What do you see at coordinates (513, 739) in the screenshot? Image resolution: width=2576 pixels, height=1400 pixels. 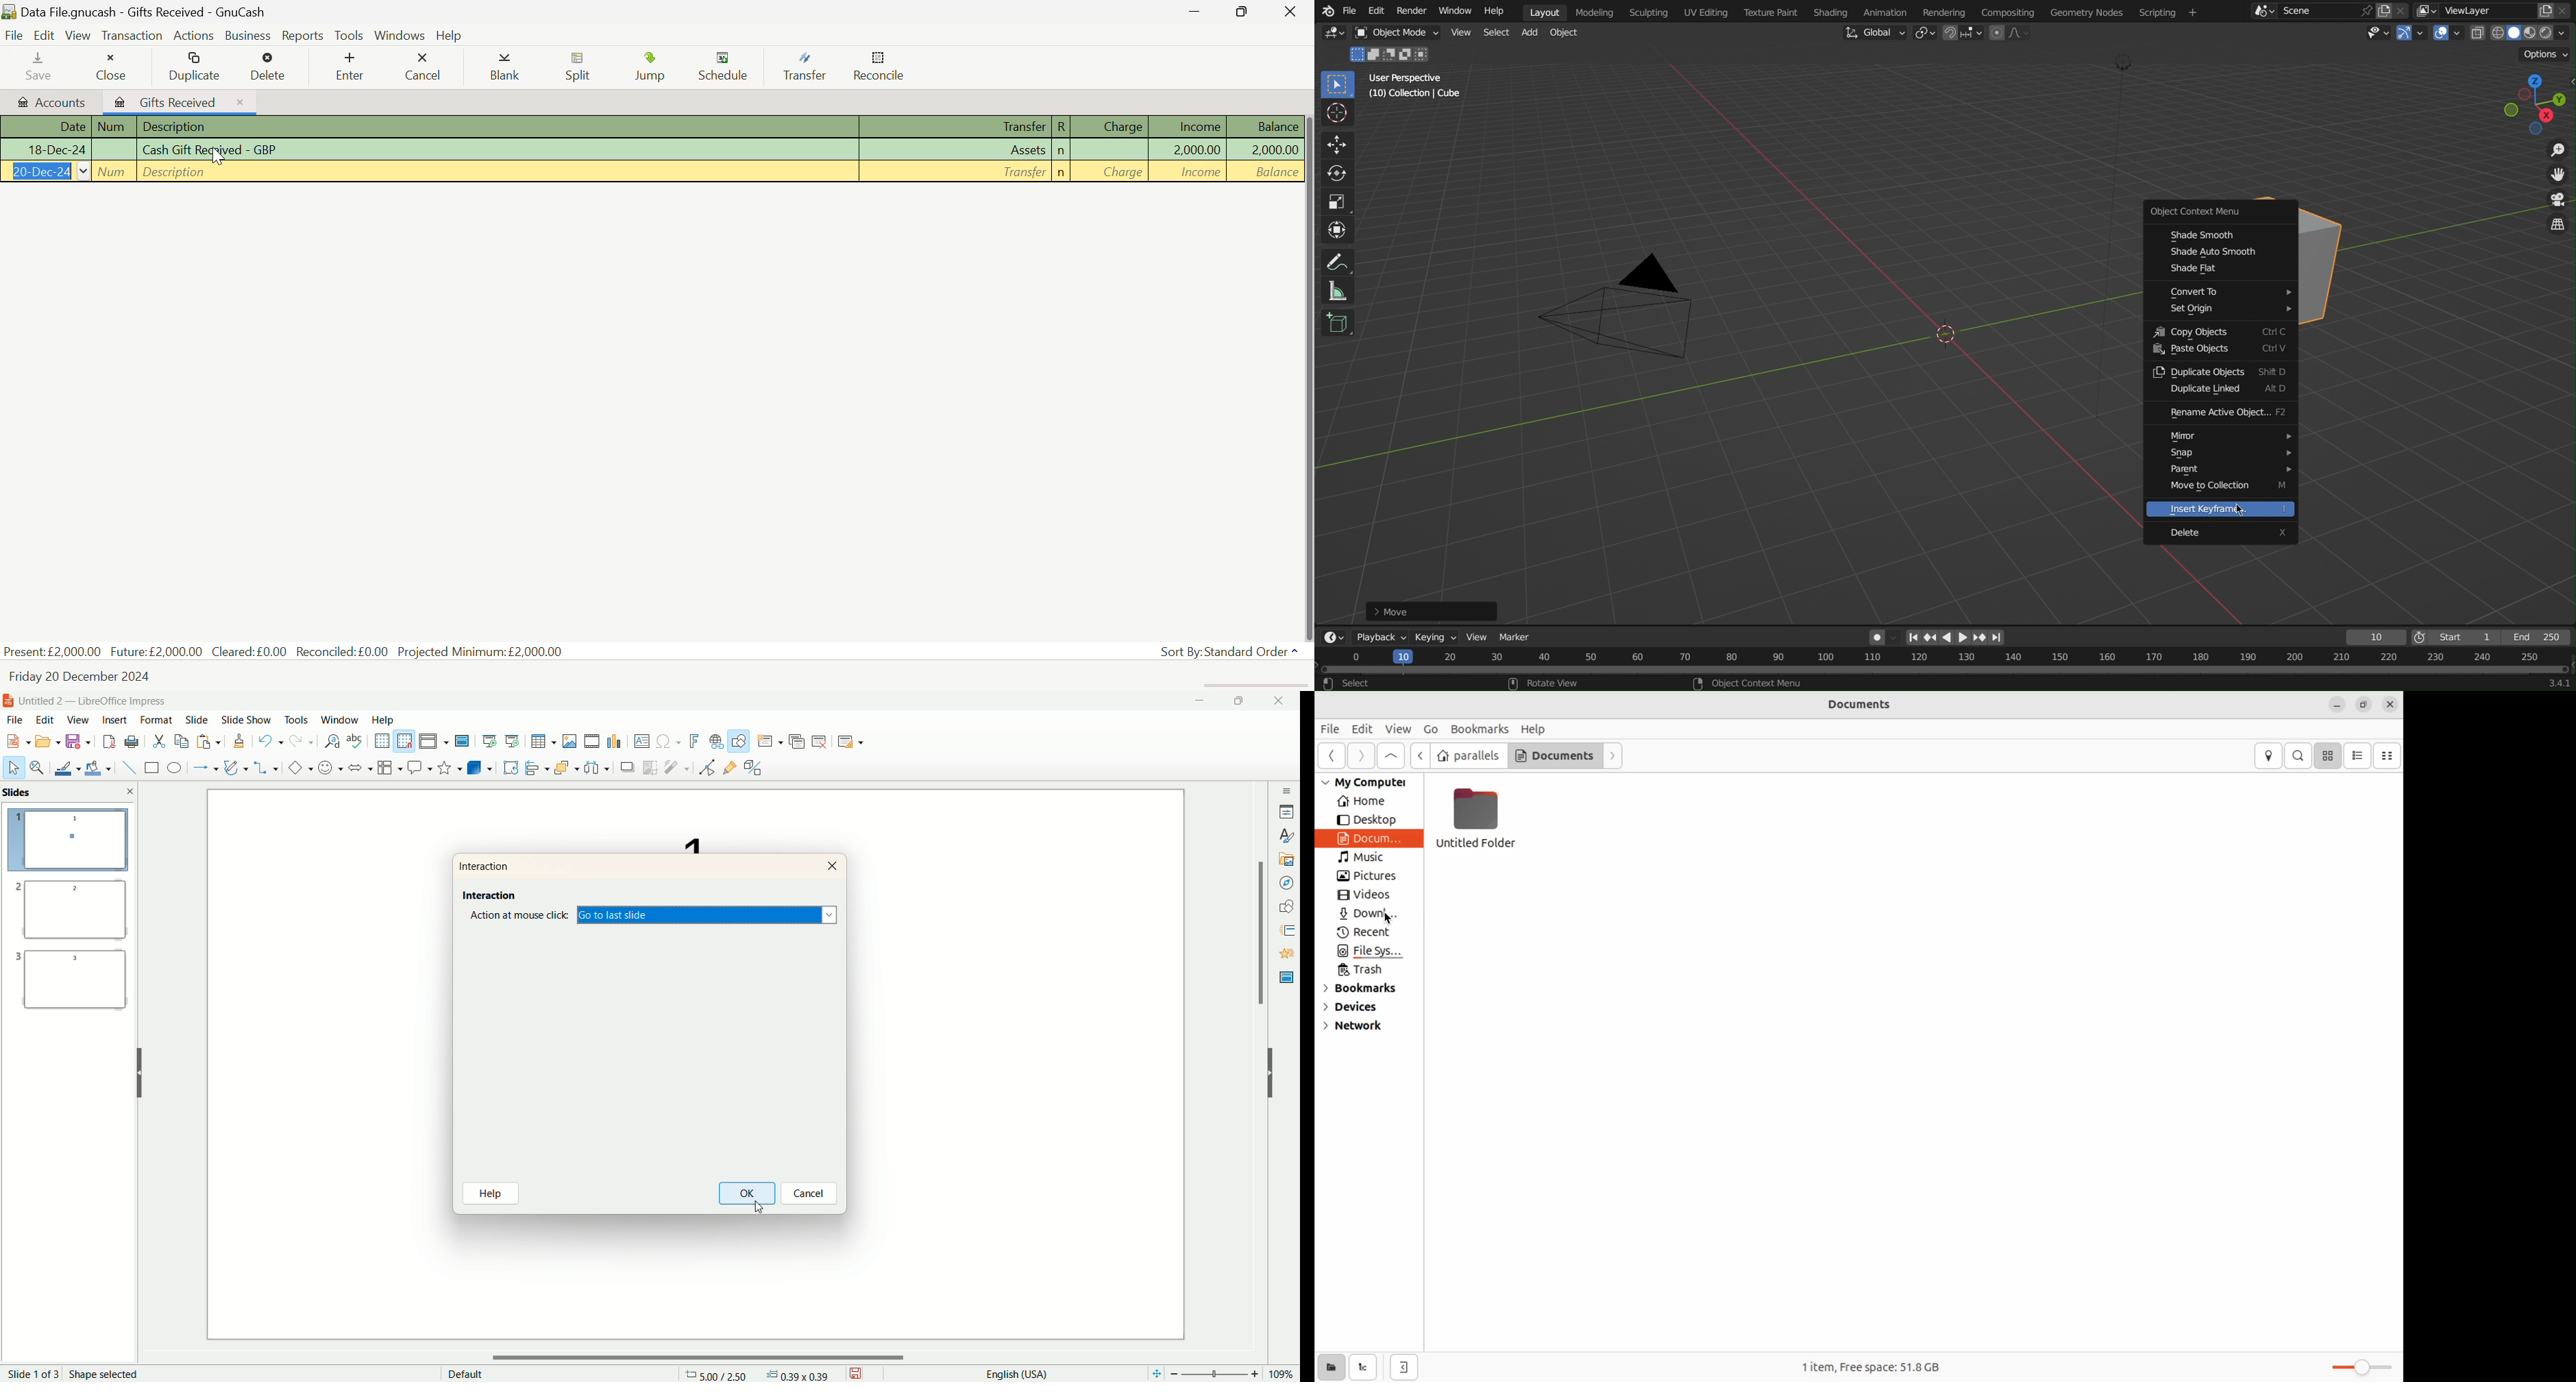 I see `start from current slide` at bounding box center [513, 739].